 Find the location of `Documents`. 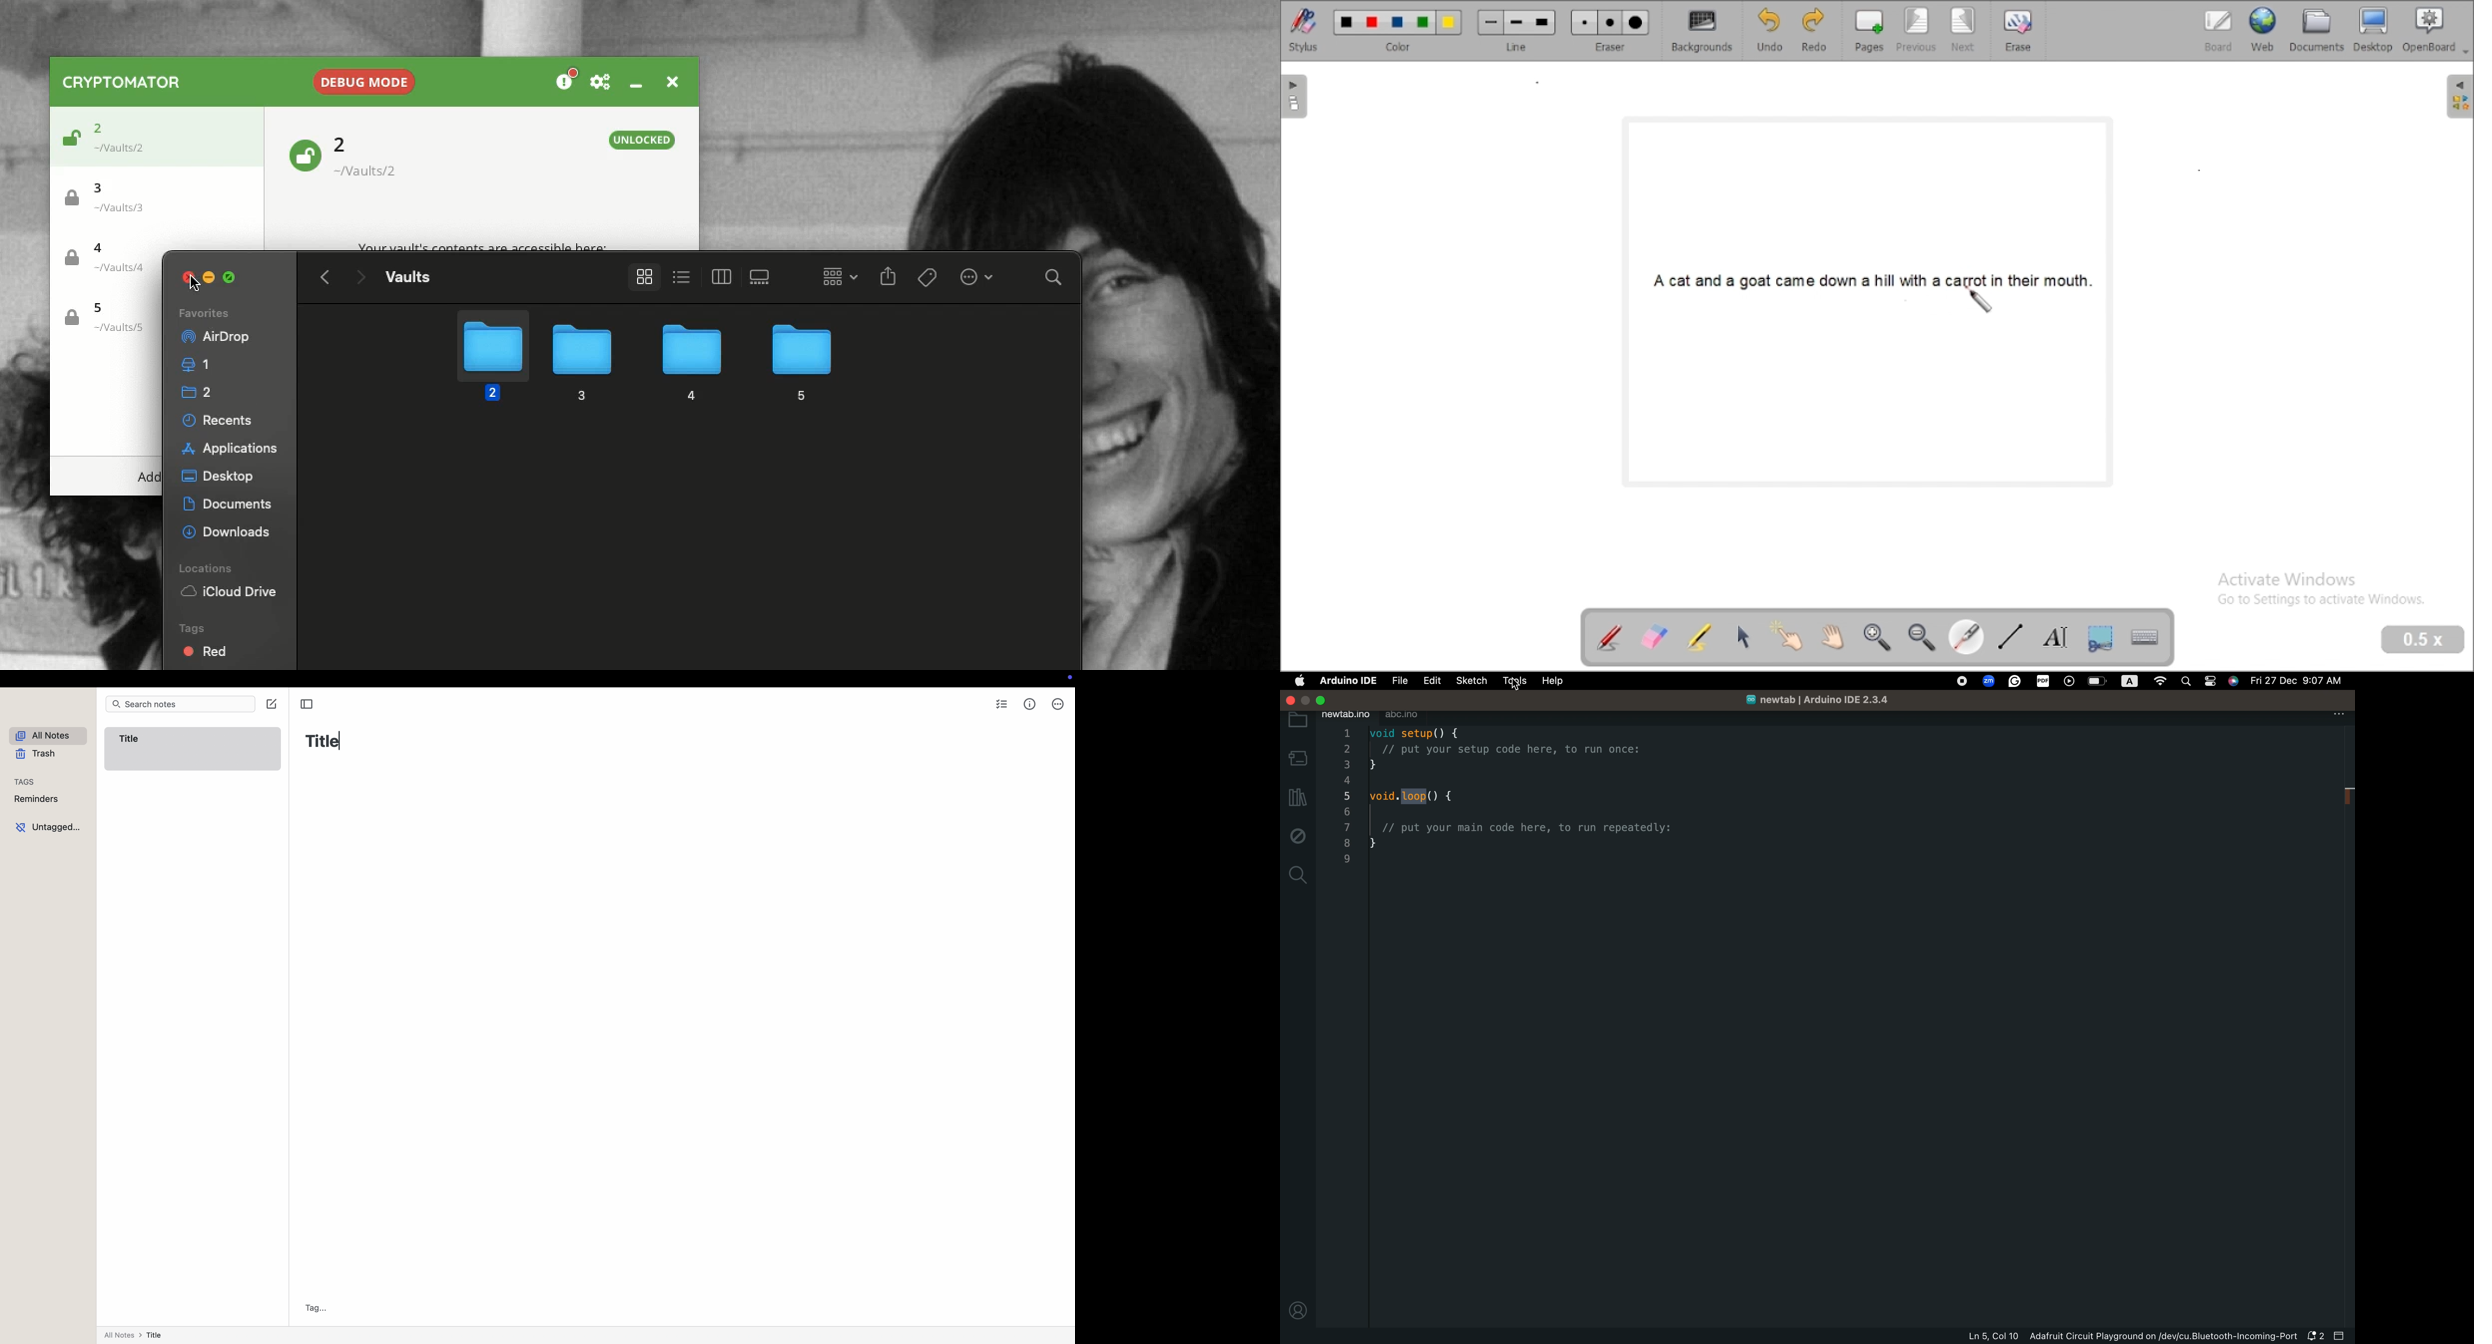

Documents is located at coordinates (231, 477).